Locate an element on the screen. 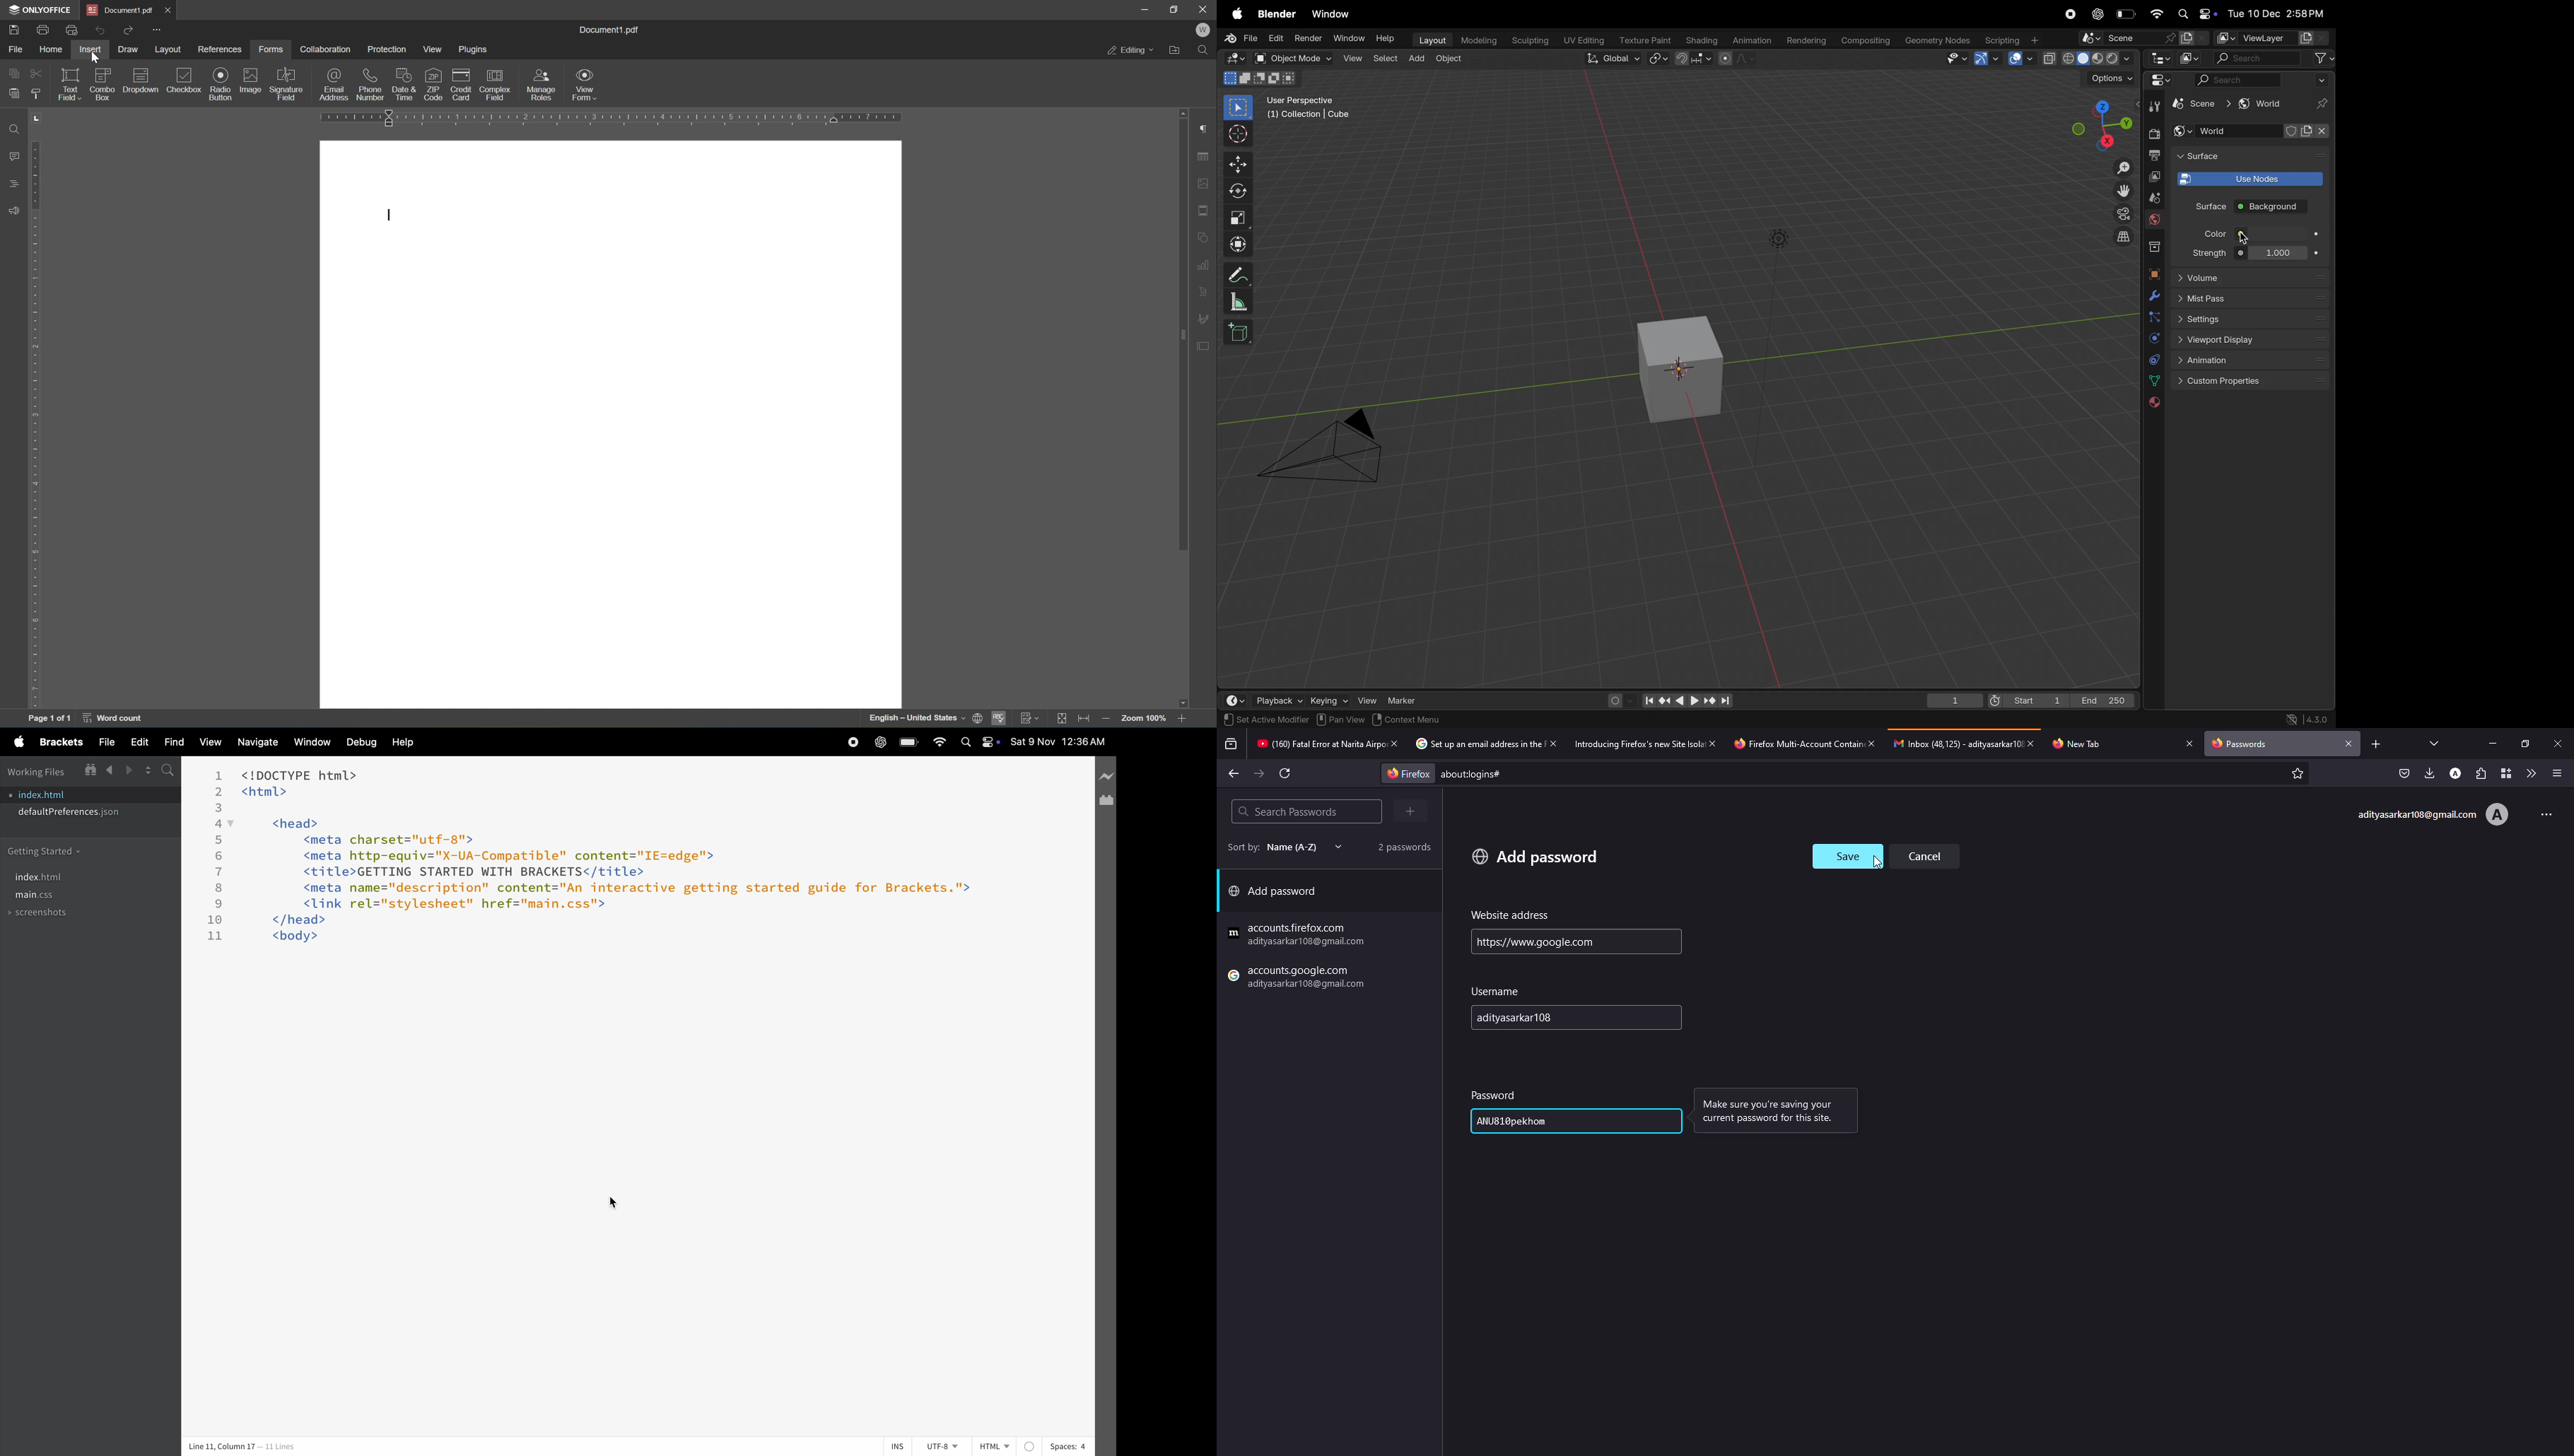 This screenshot has width=2576, height=1456. live preview is located at coordinates (90, 771).